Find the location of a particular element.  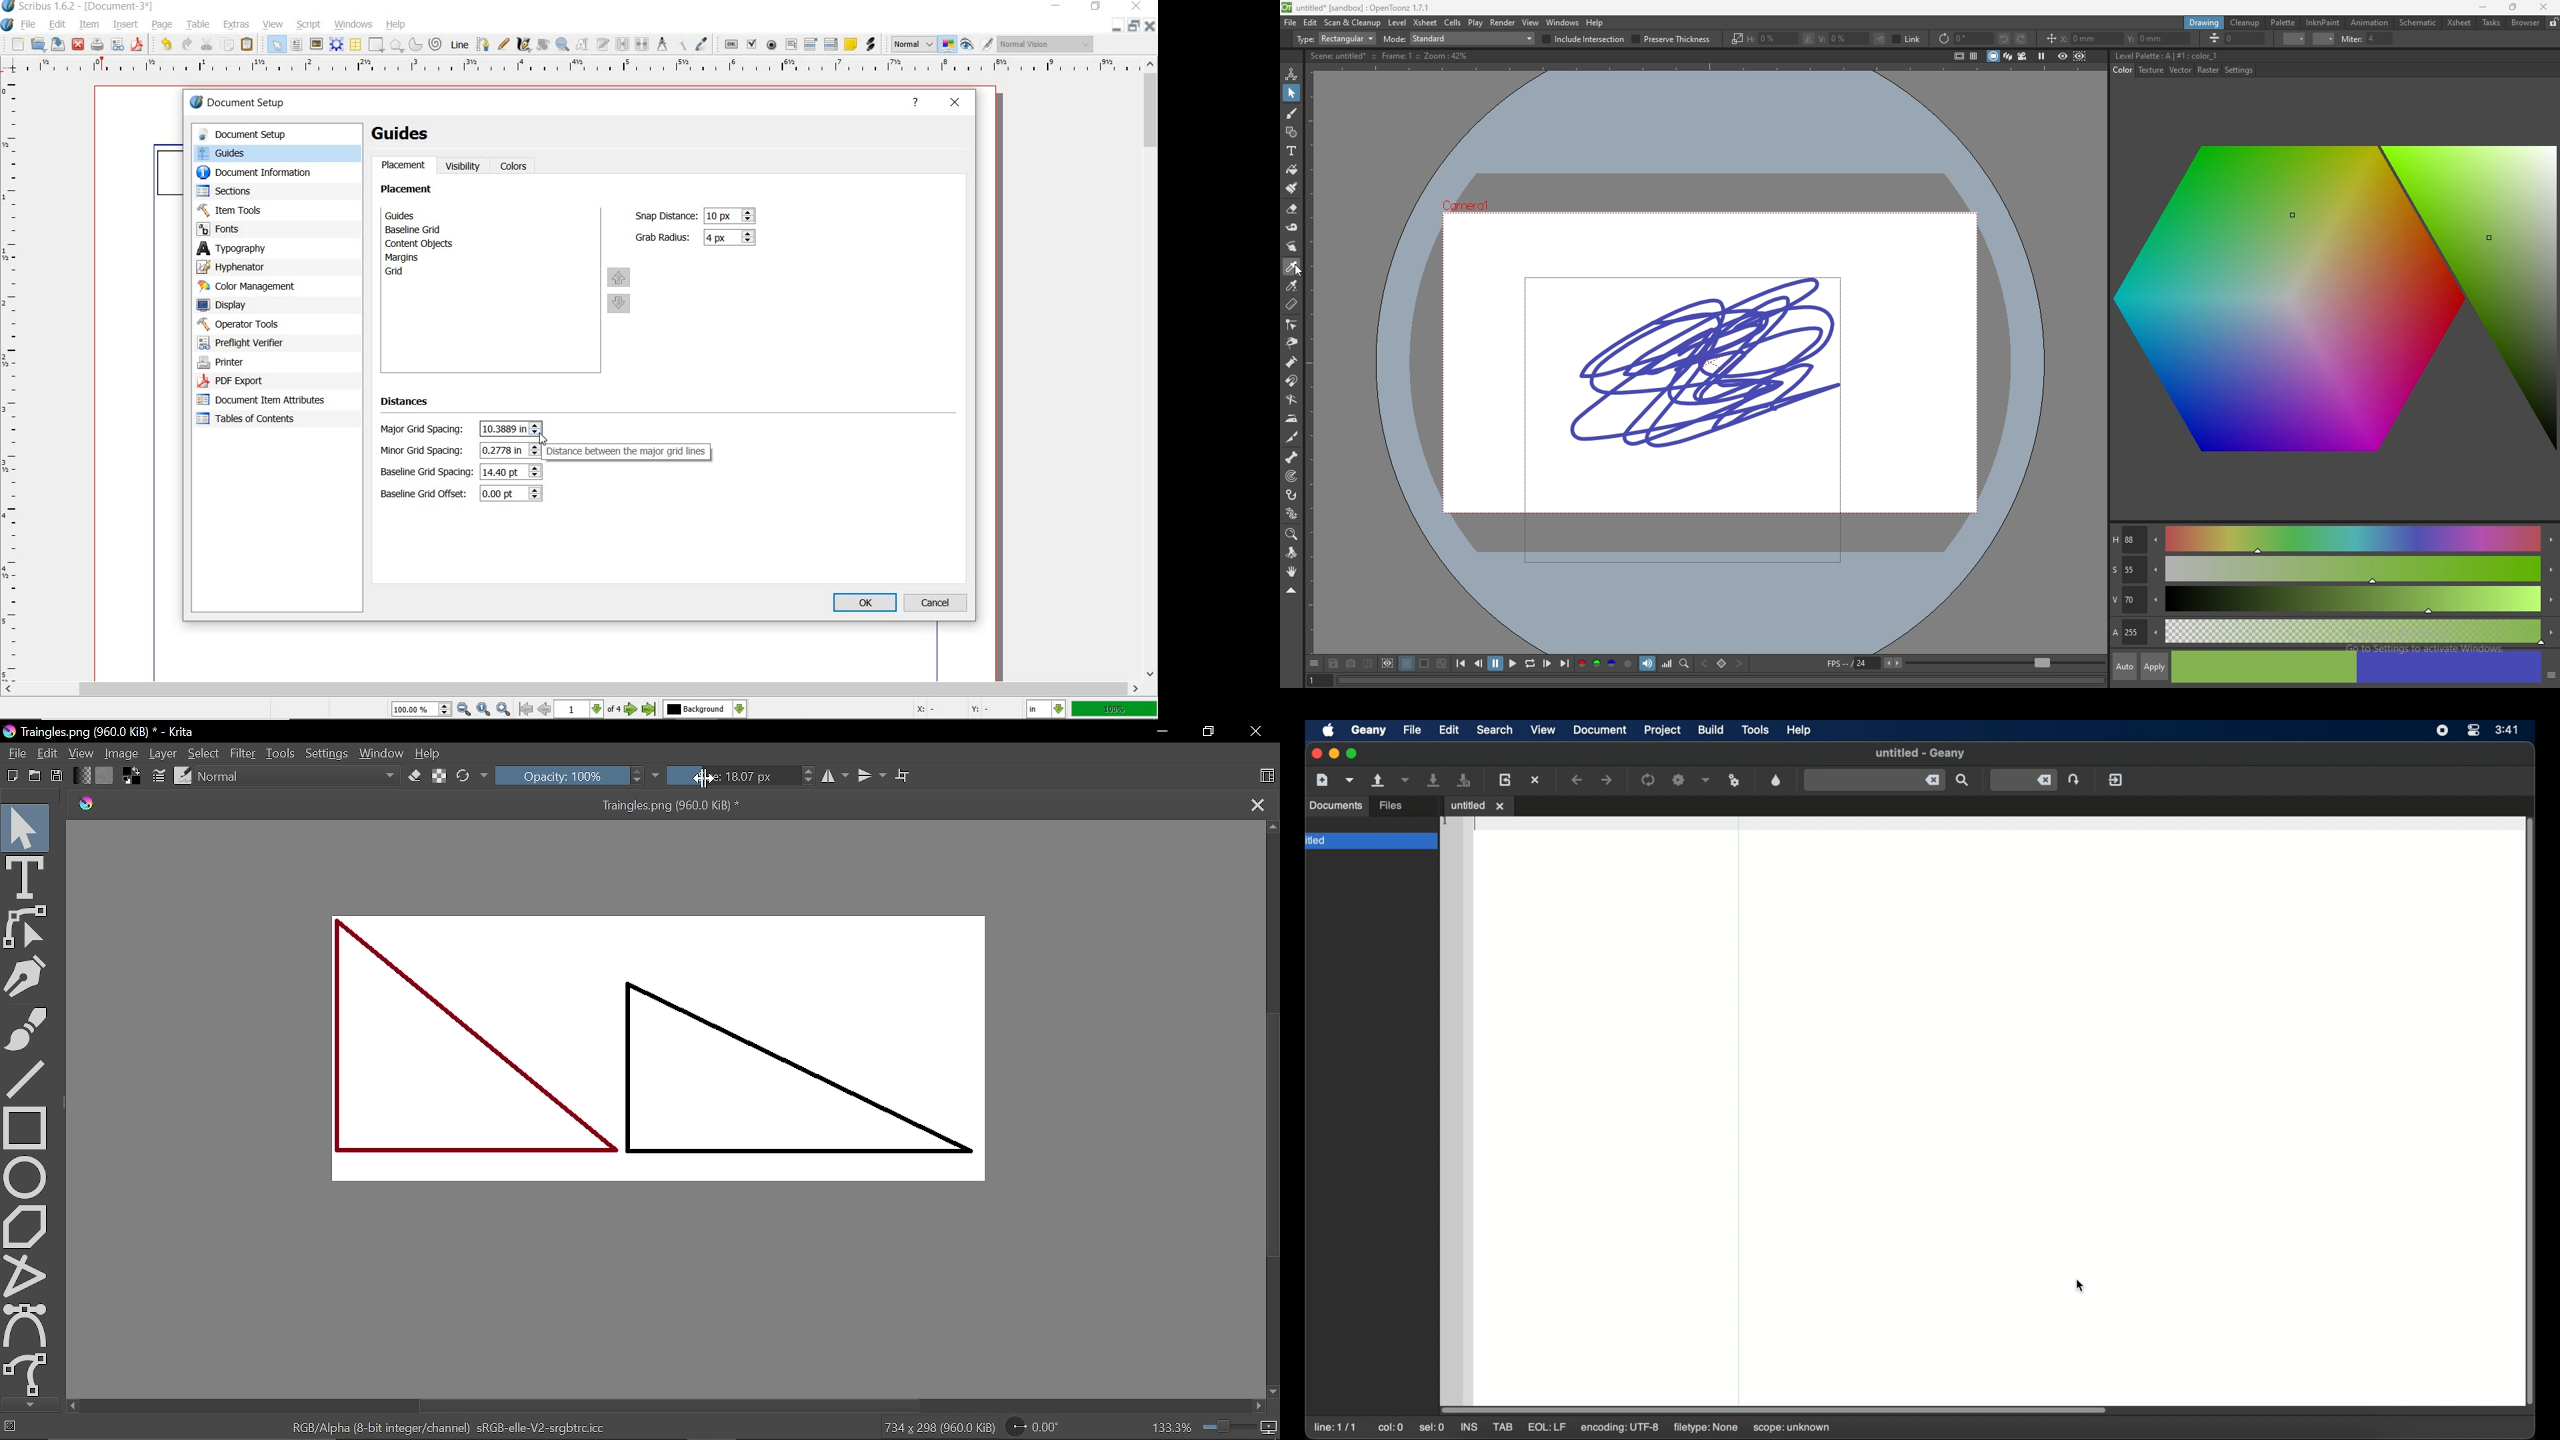

3d view is located at coordinates (2007, 55).